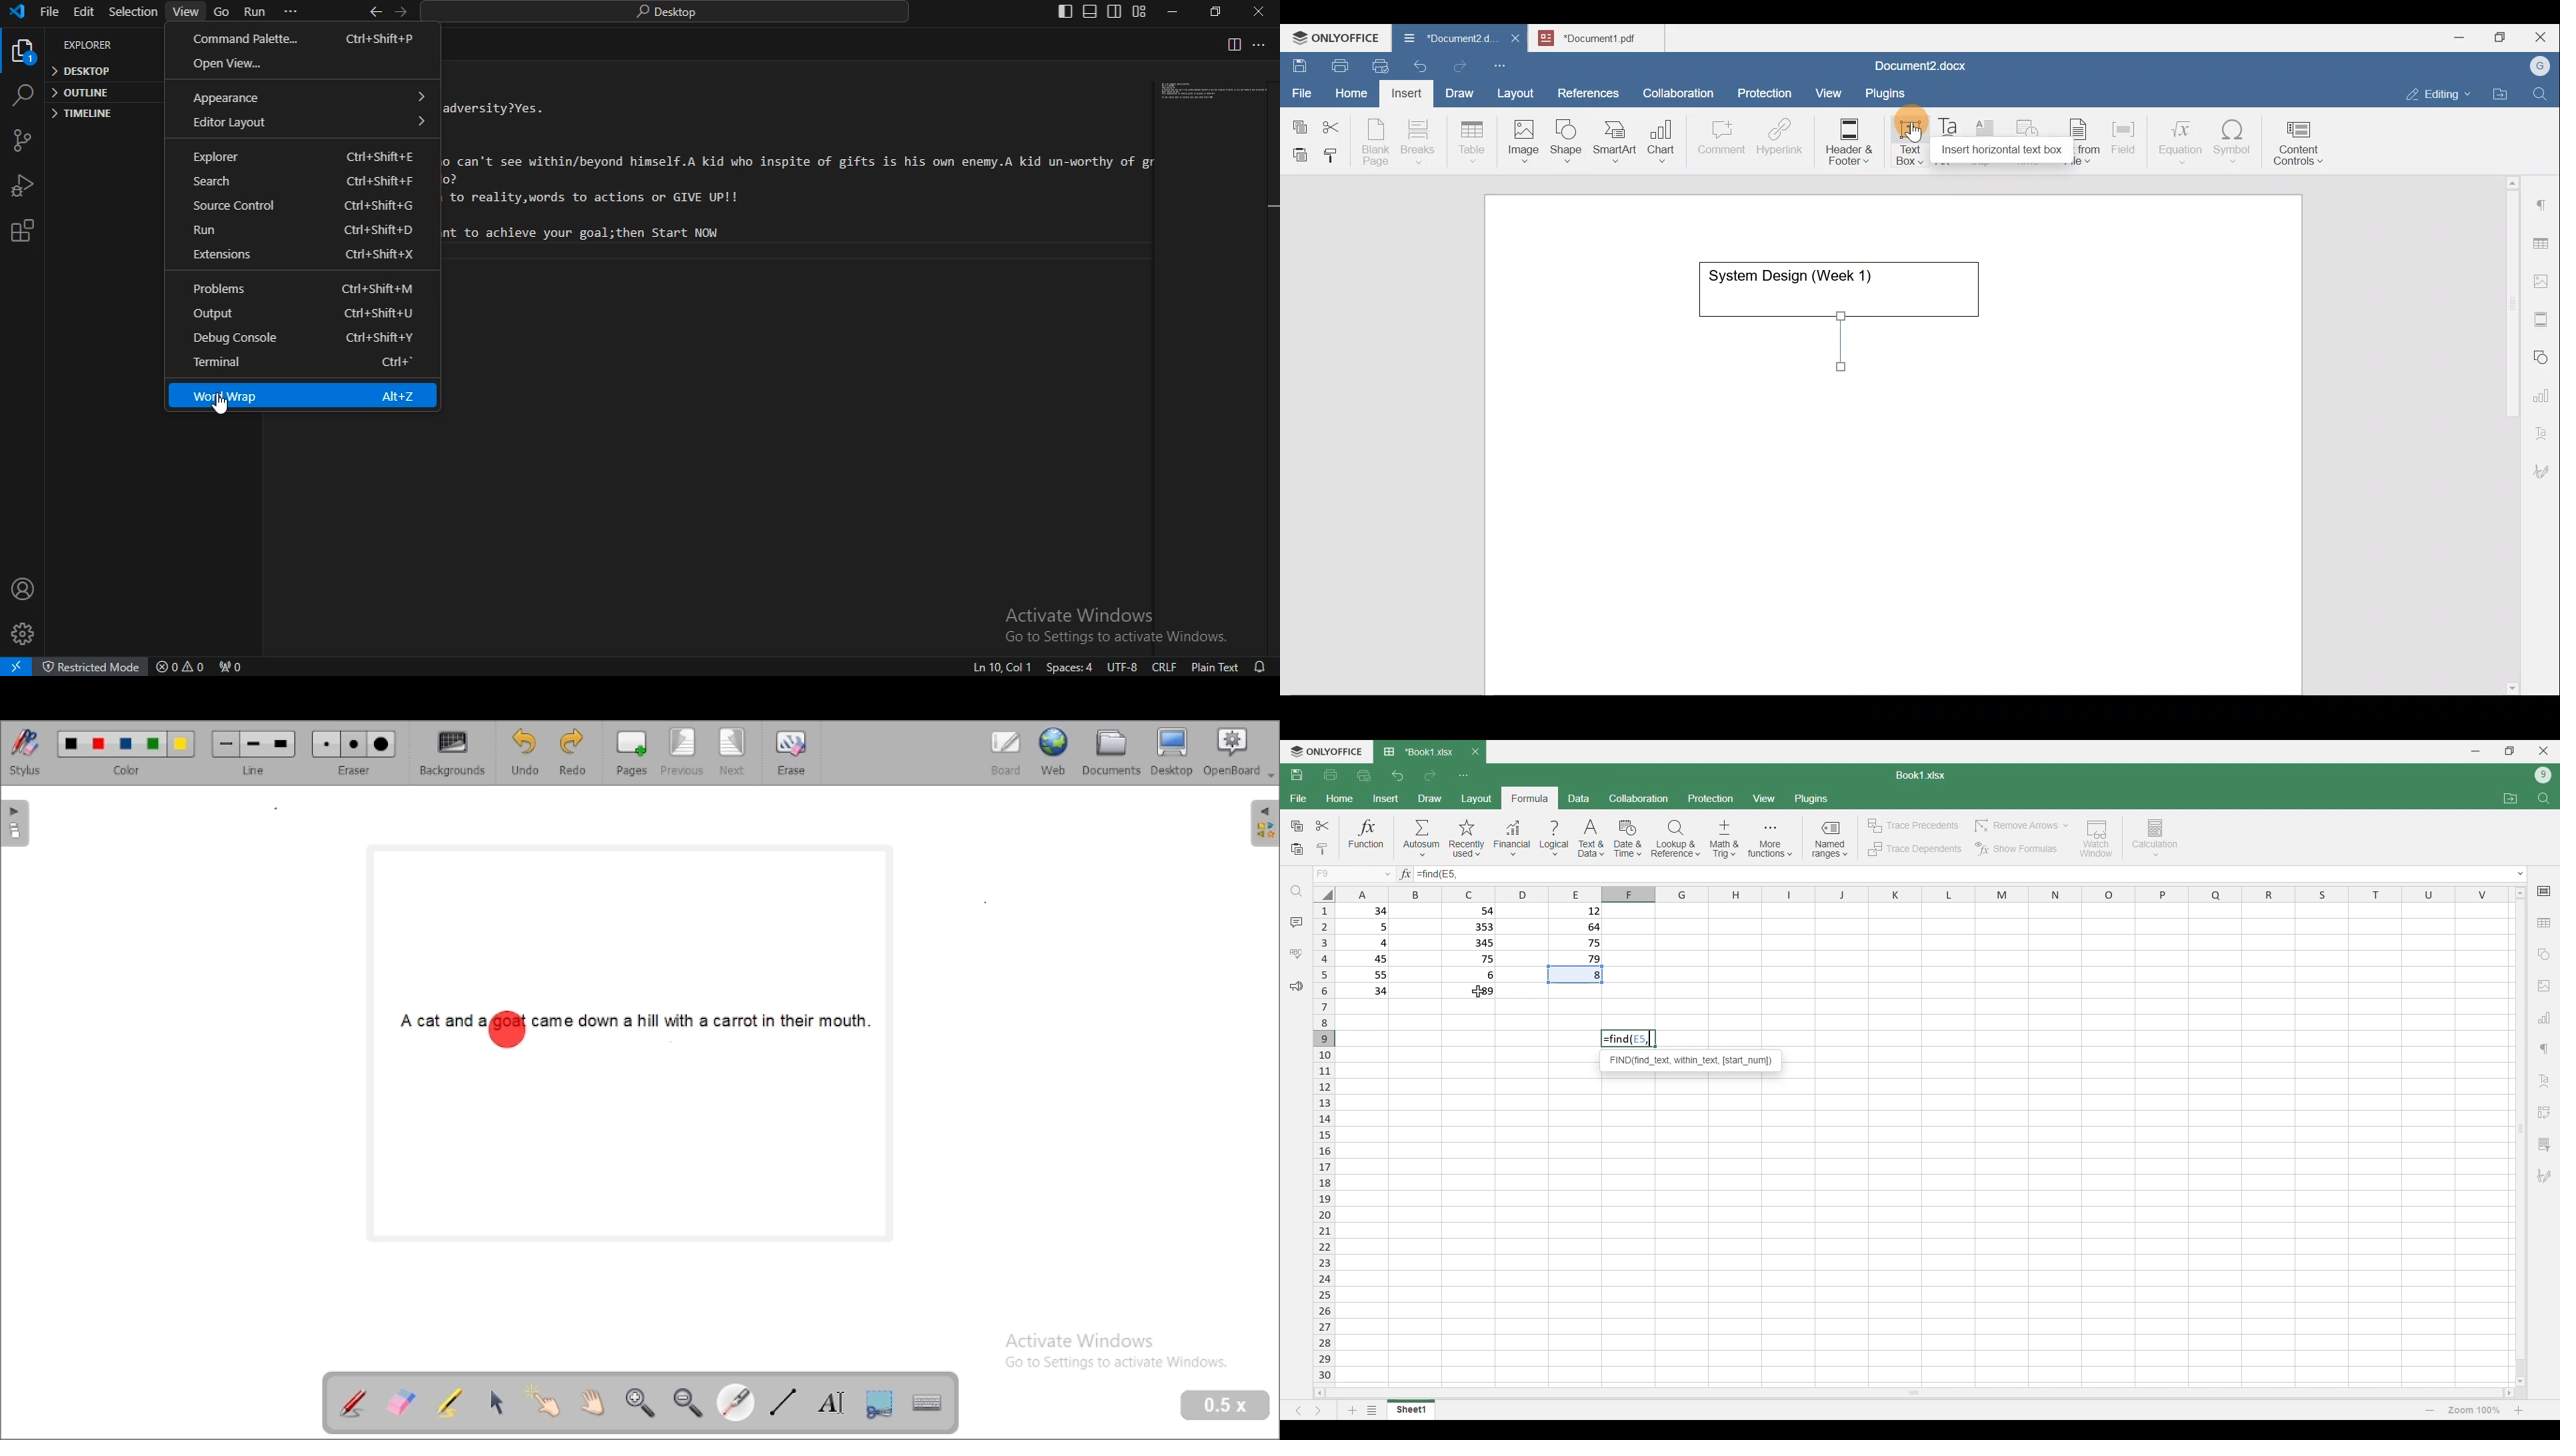 The image size is (2576, 1456). I want to click on Plugins, so click(1889, 91).